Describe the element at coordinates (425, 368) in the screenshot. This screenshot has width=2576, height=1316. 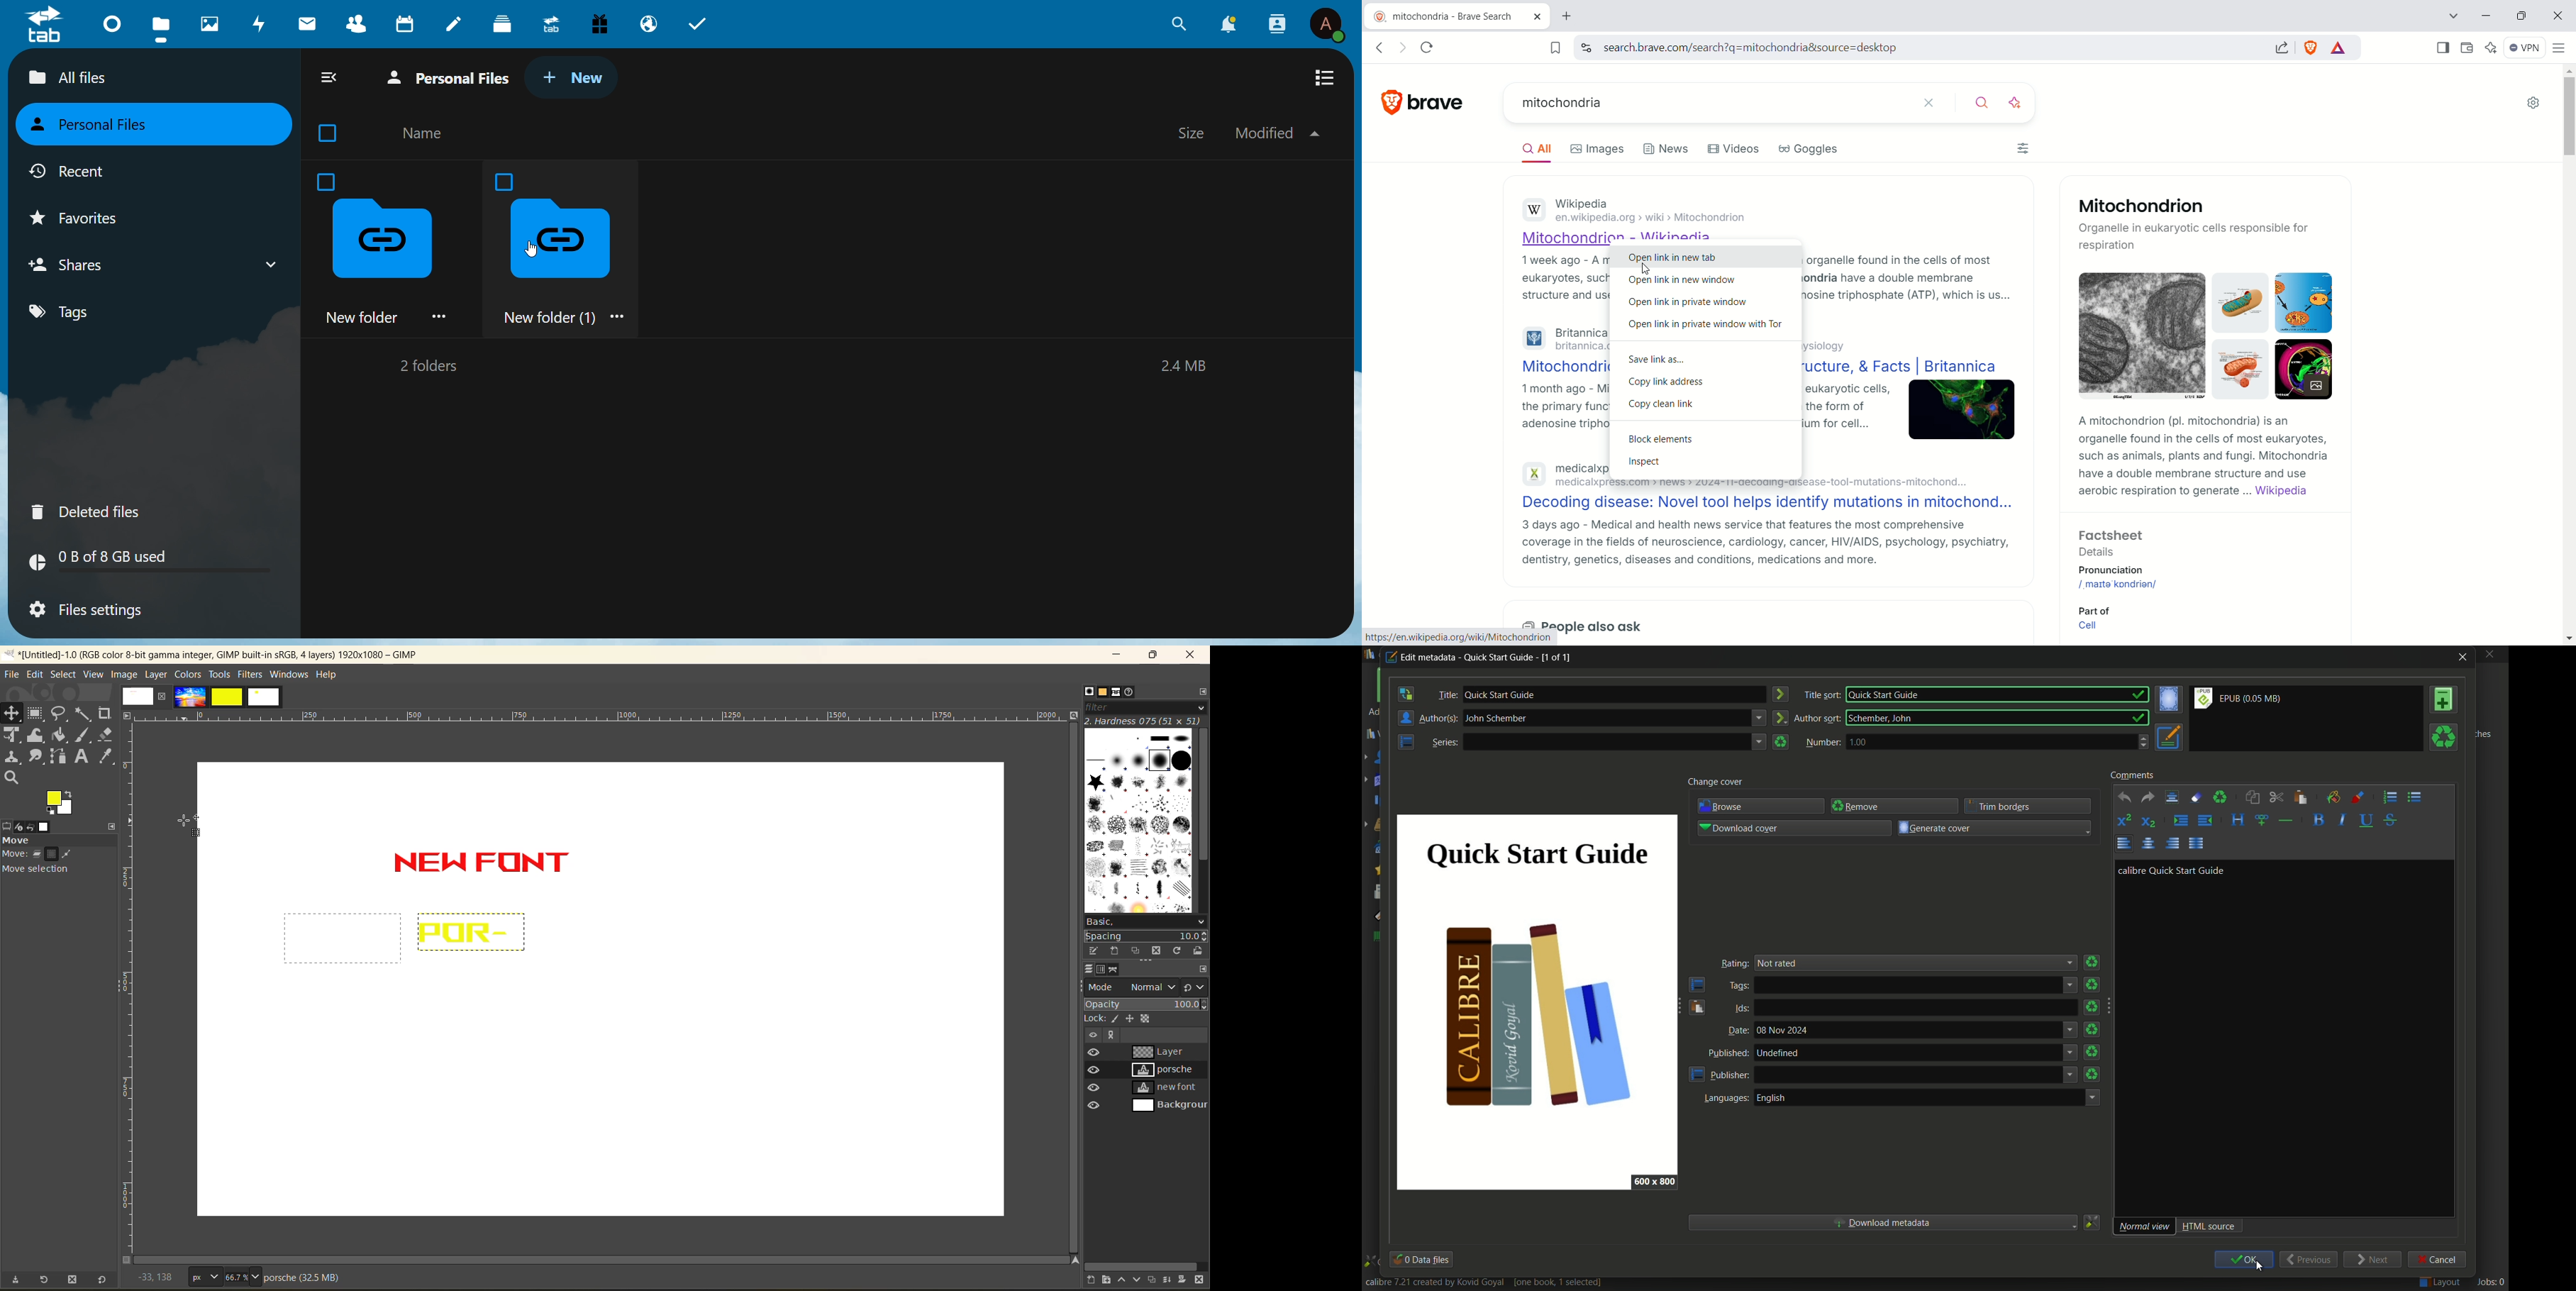
I see `2 folder` at that location.